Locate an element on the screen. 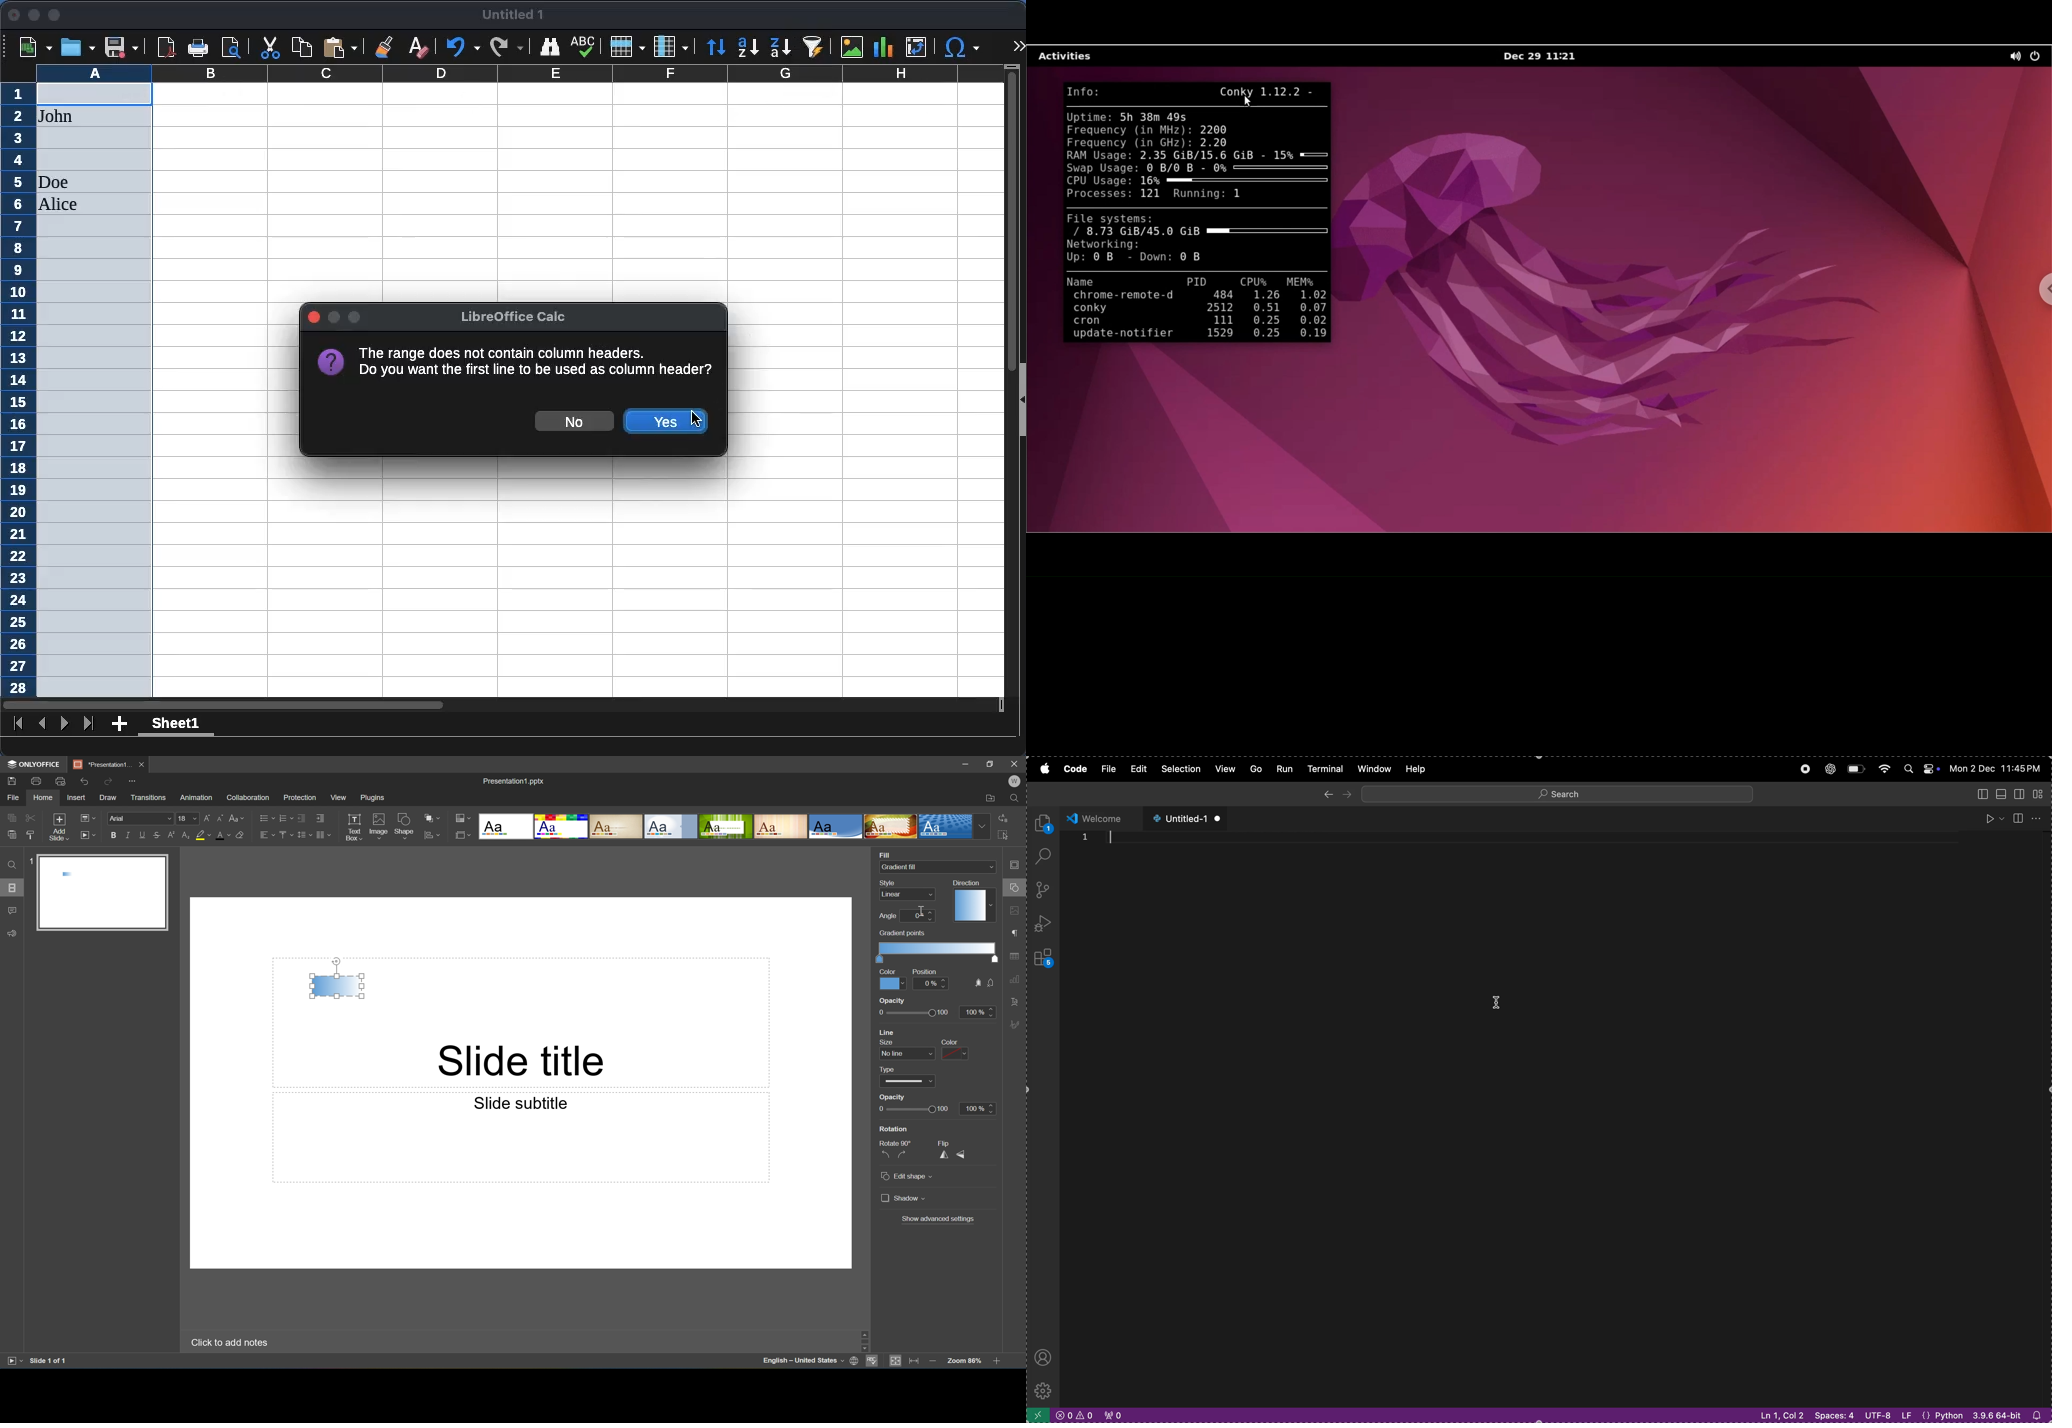  Slide is located at coordinates (104, 893).